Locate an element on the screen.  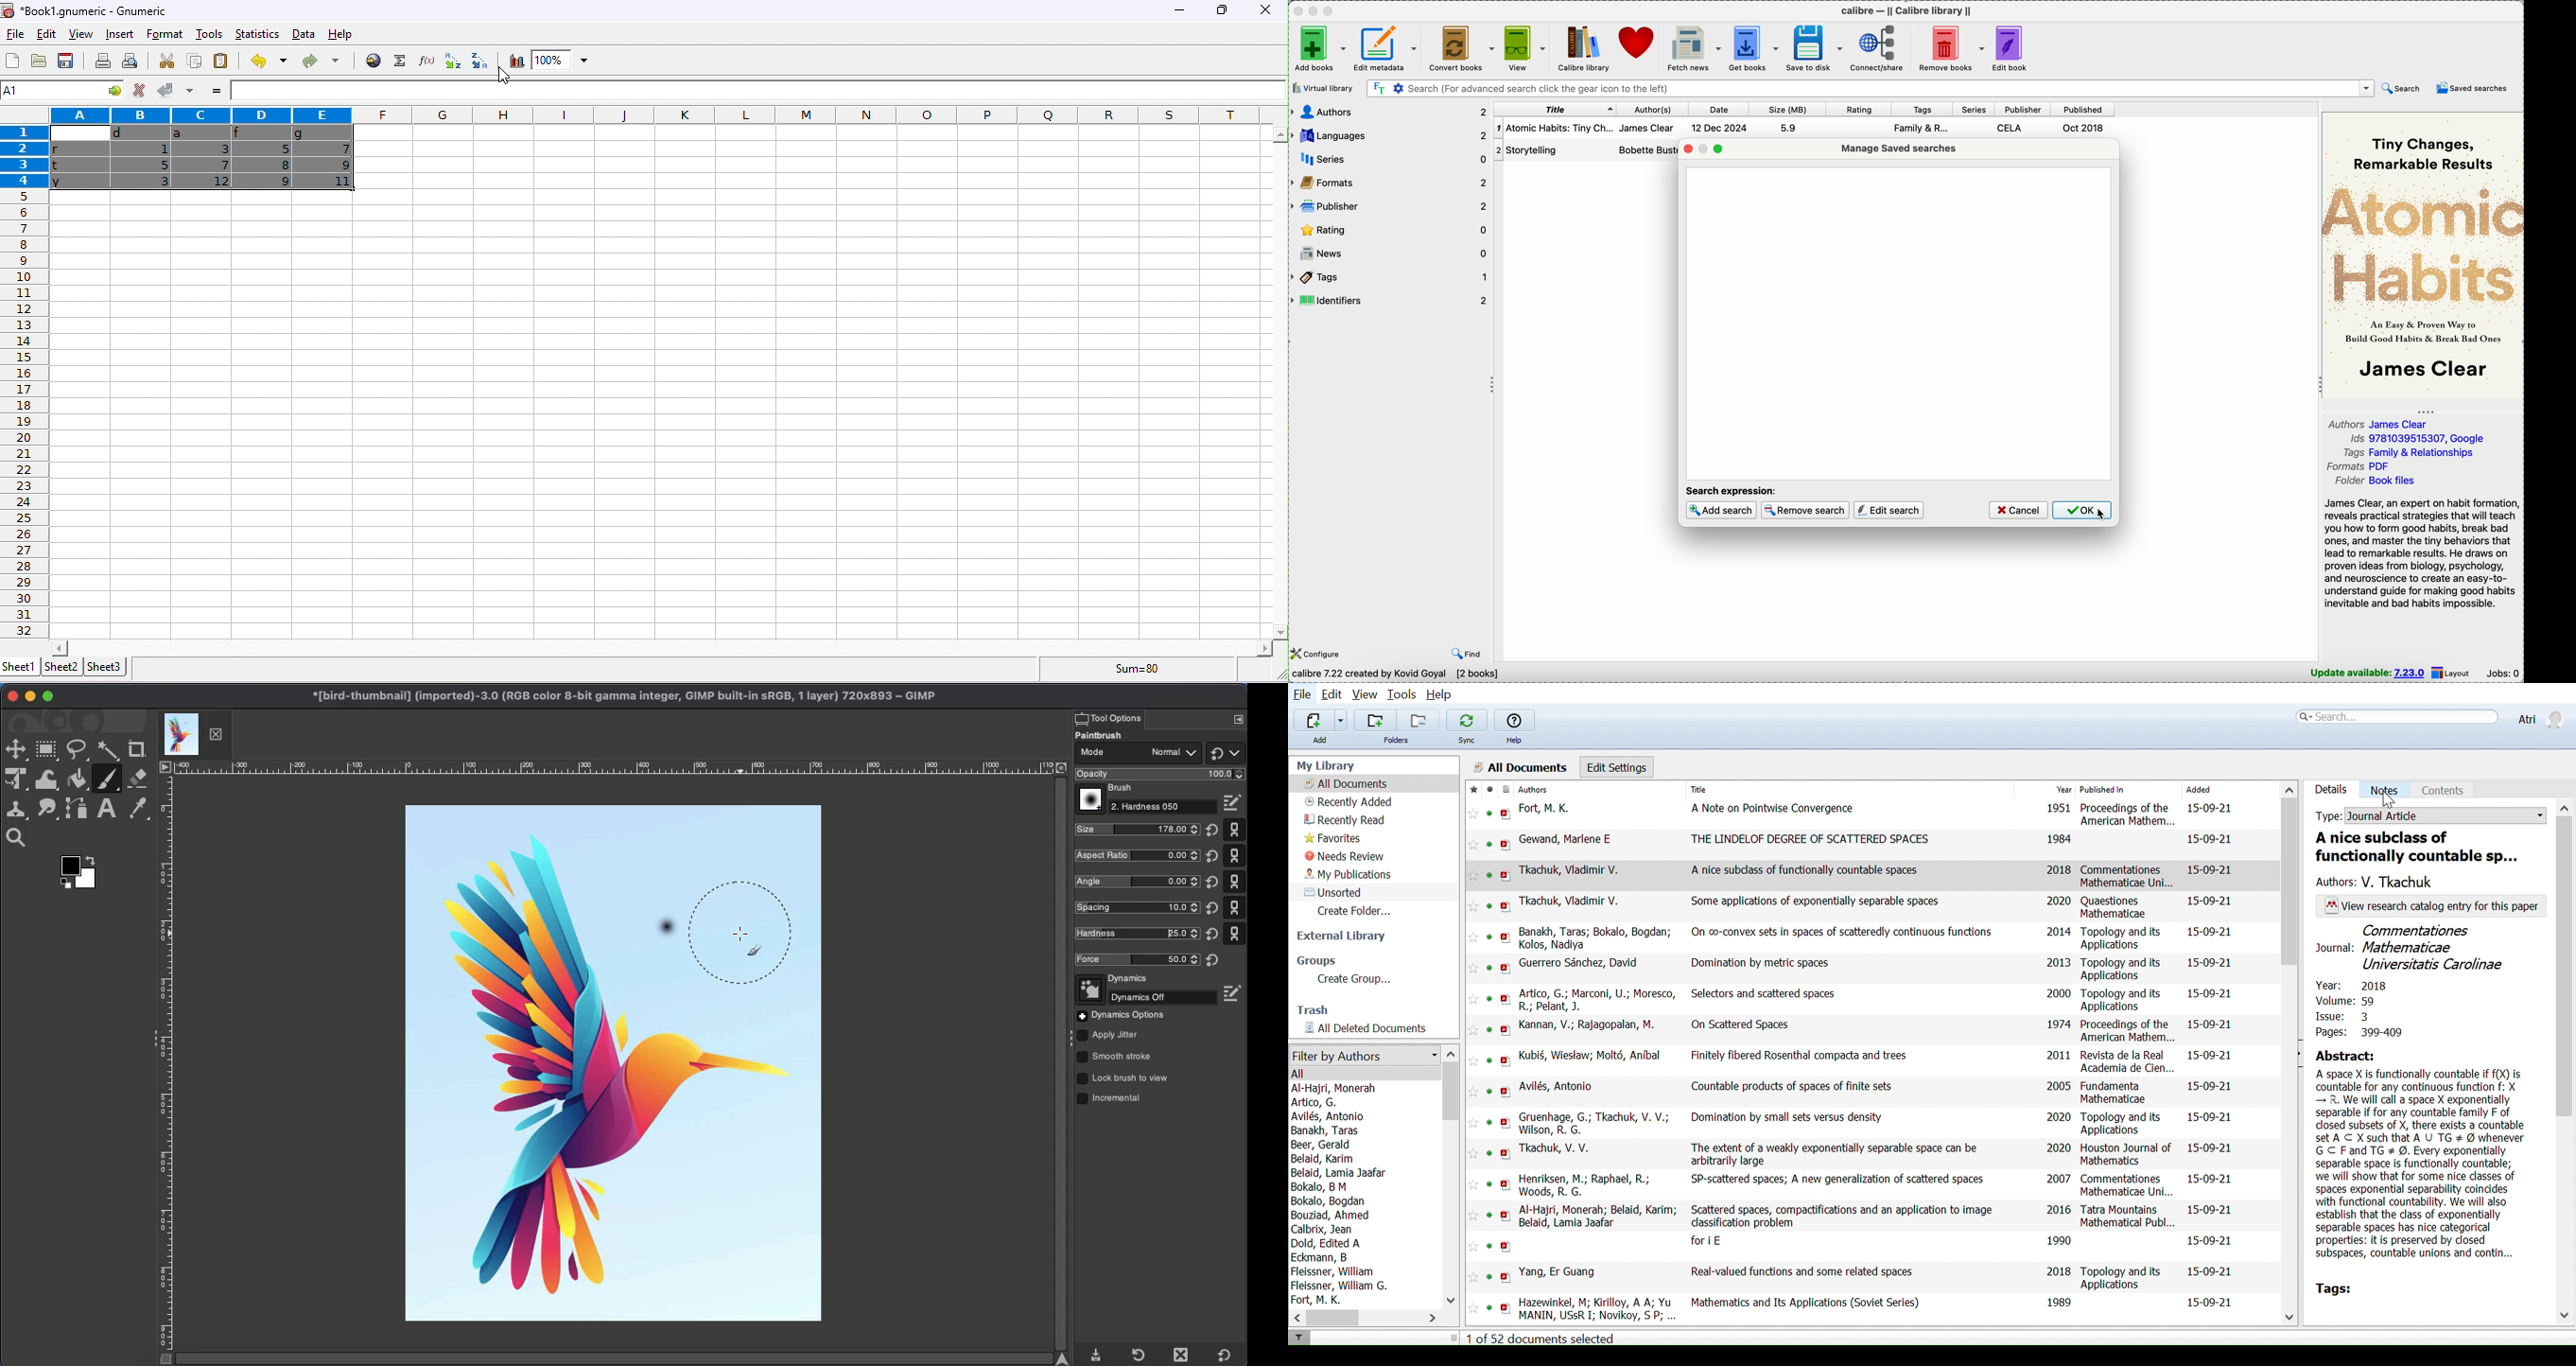
2000 is located at coordinates (2059, 994).